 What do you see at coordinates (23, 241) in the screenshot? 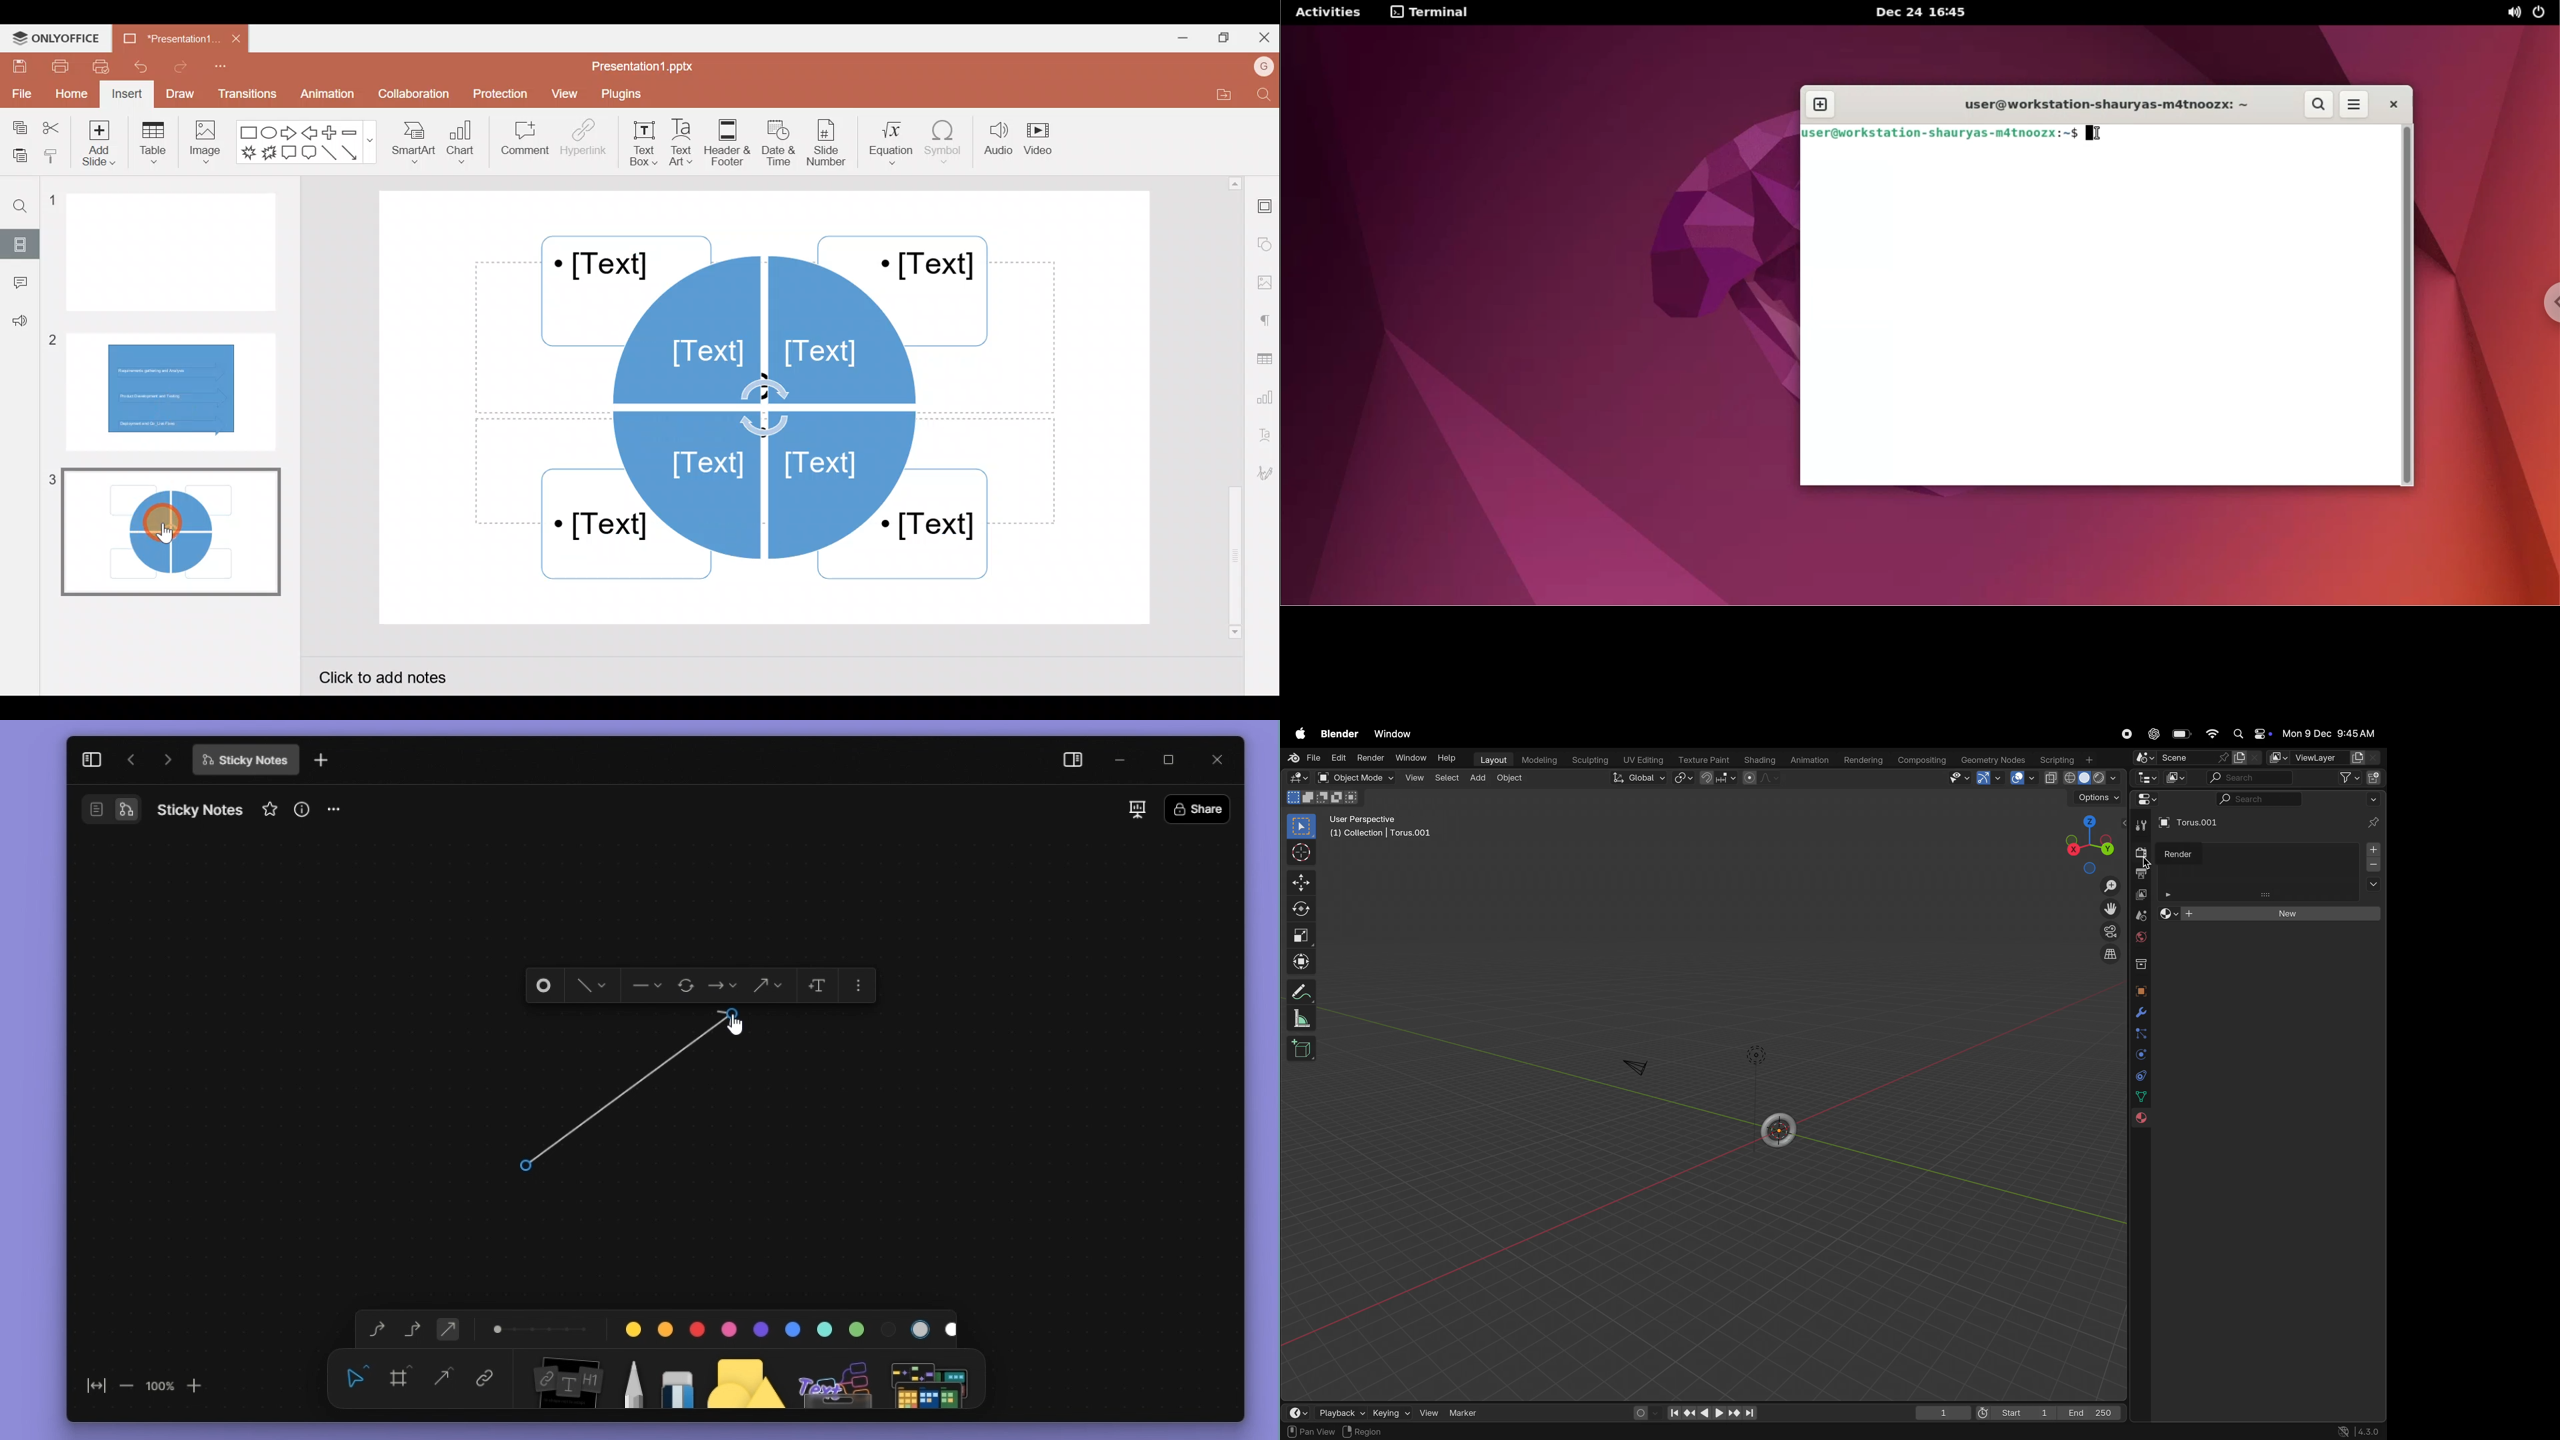
I see `Slides` at bounding box center [23, 241].